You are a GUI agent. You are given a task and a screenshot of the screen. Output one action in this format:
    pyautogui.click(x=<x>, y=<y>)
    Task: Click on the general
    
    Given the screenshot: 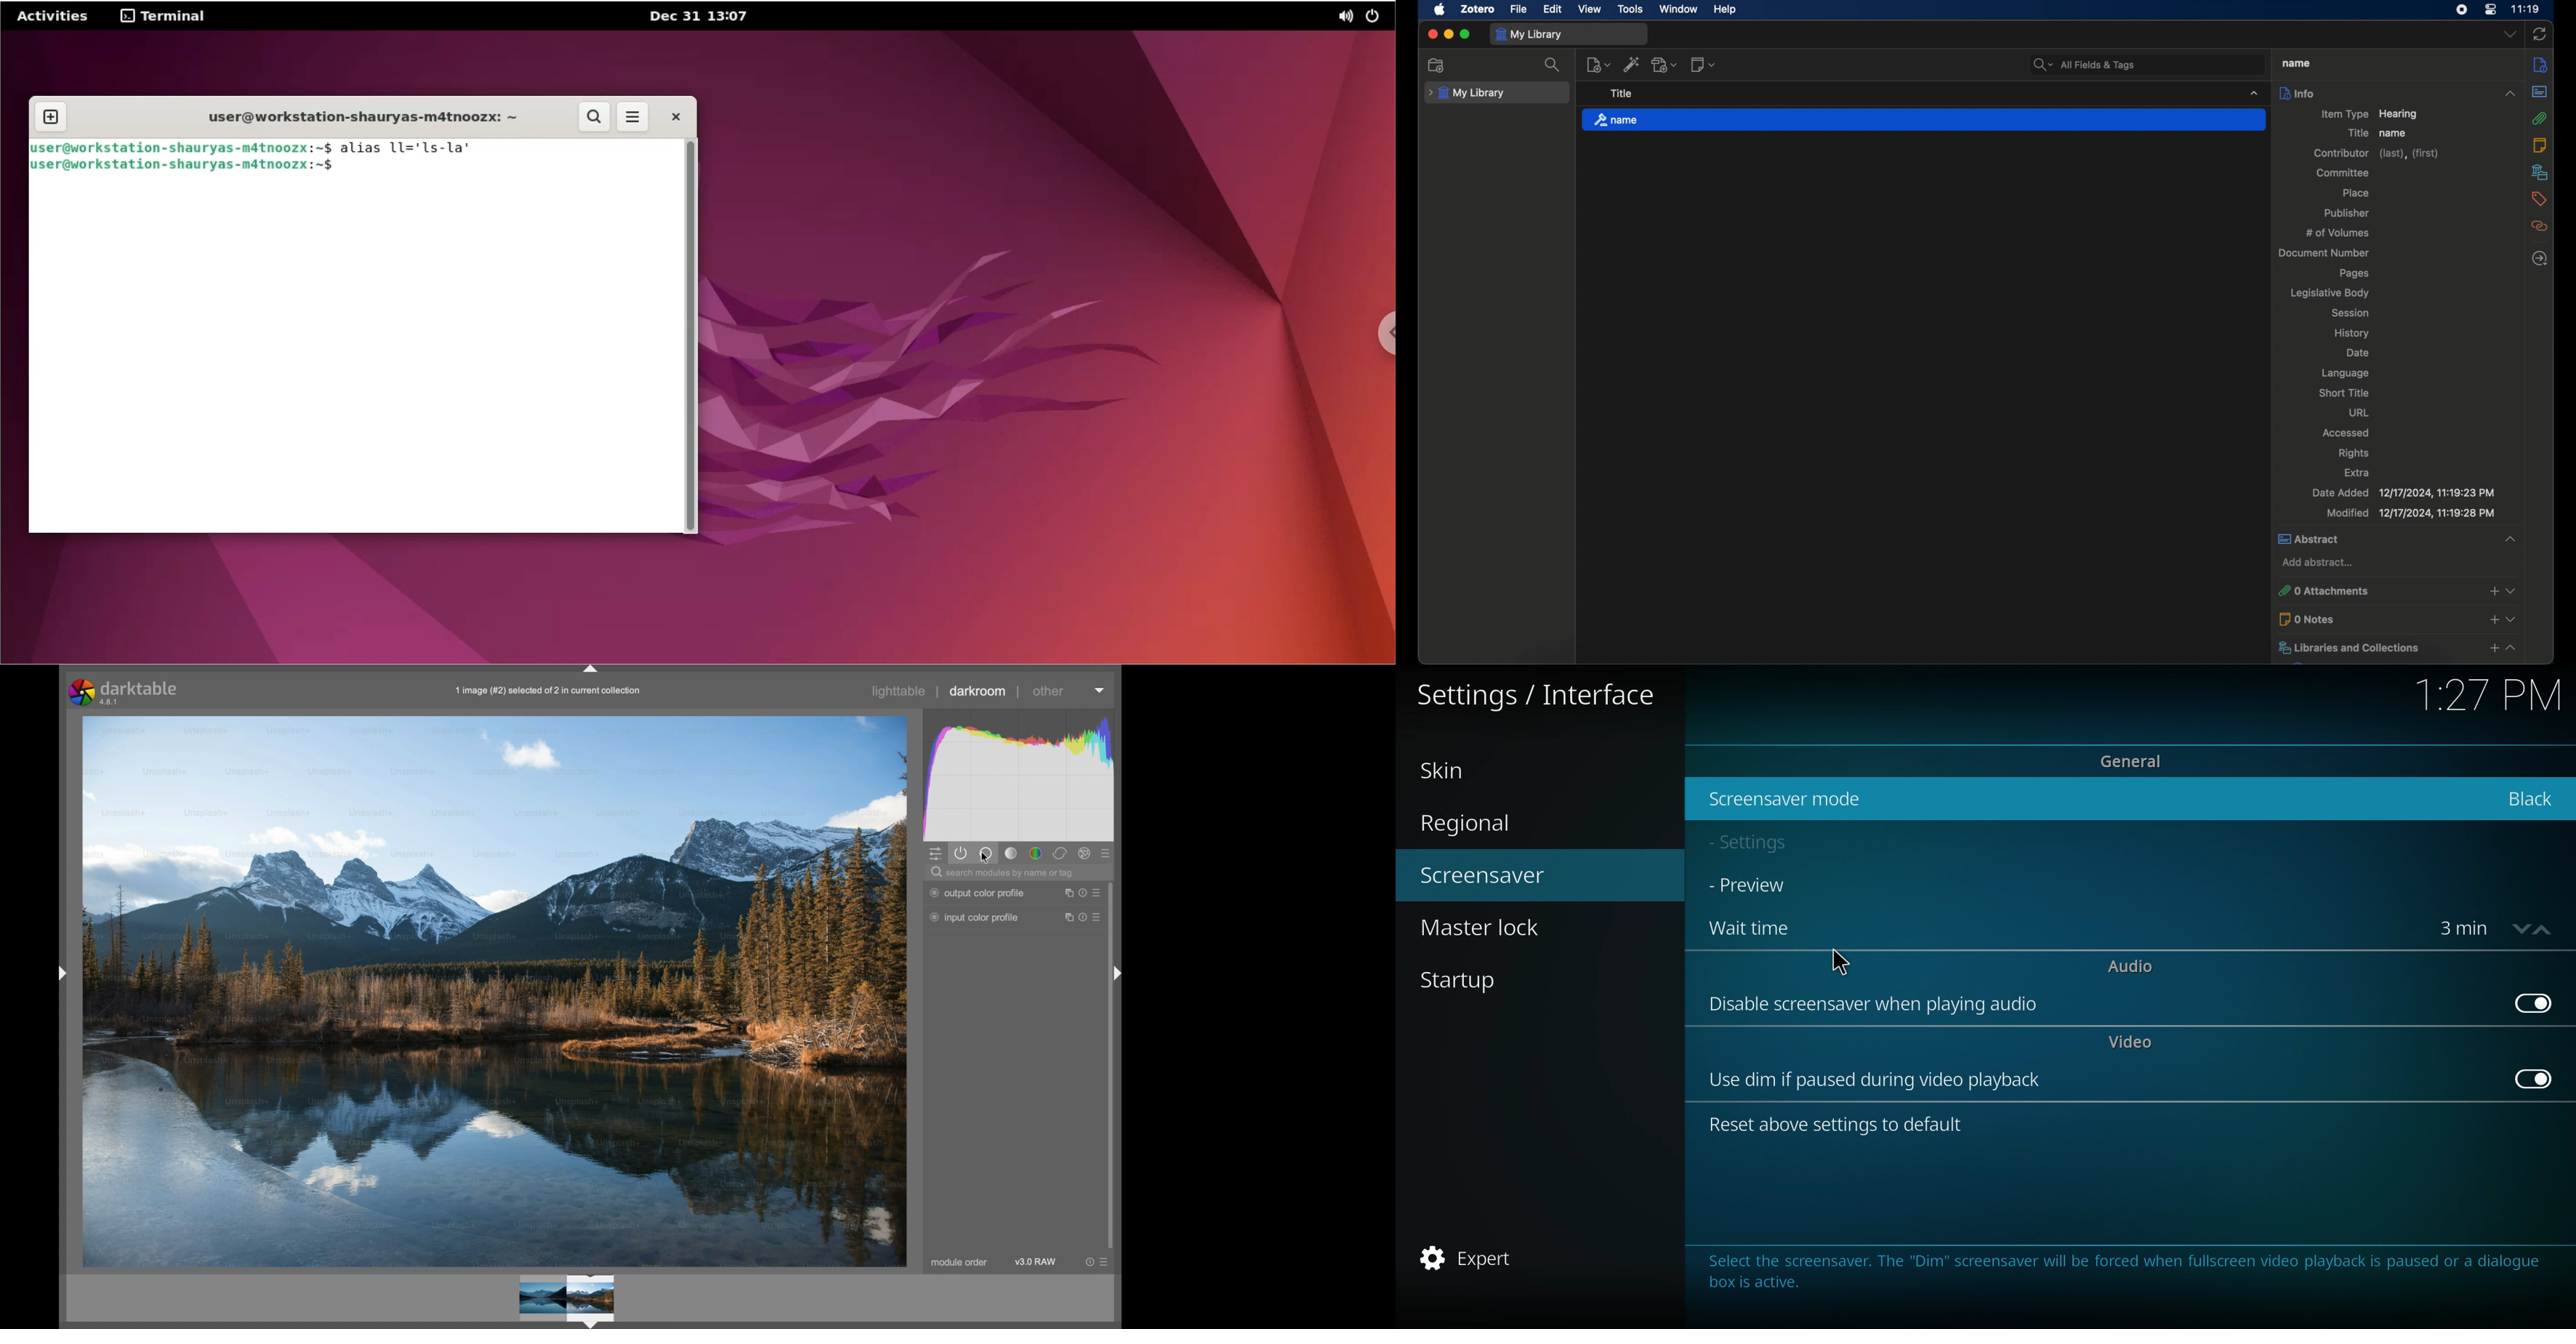 What is the action you would take?
    pyautogui.click(x=2138, y=761)
    